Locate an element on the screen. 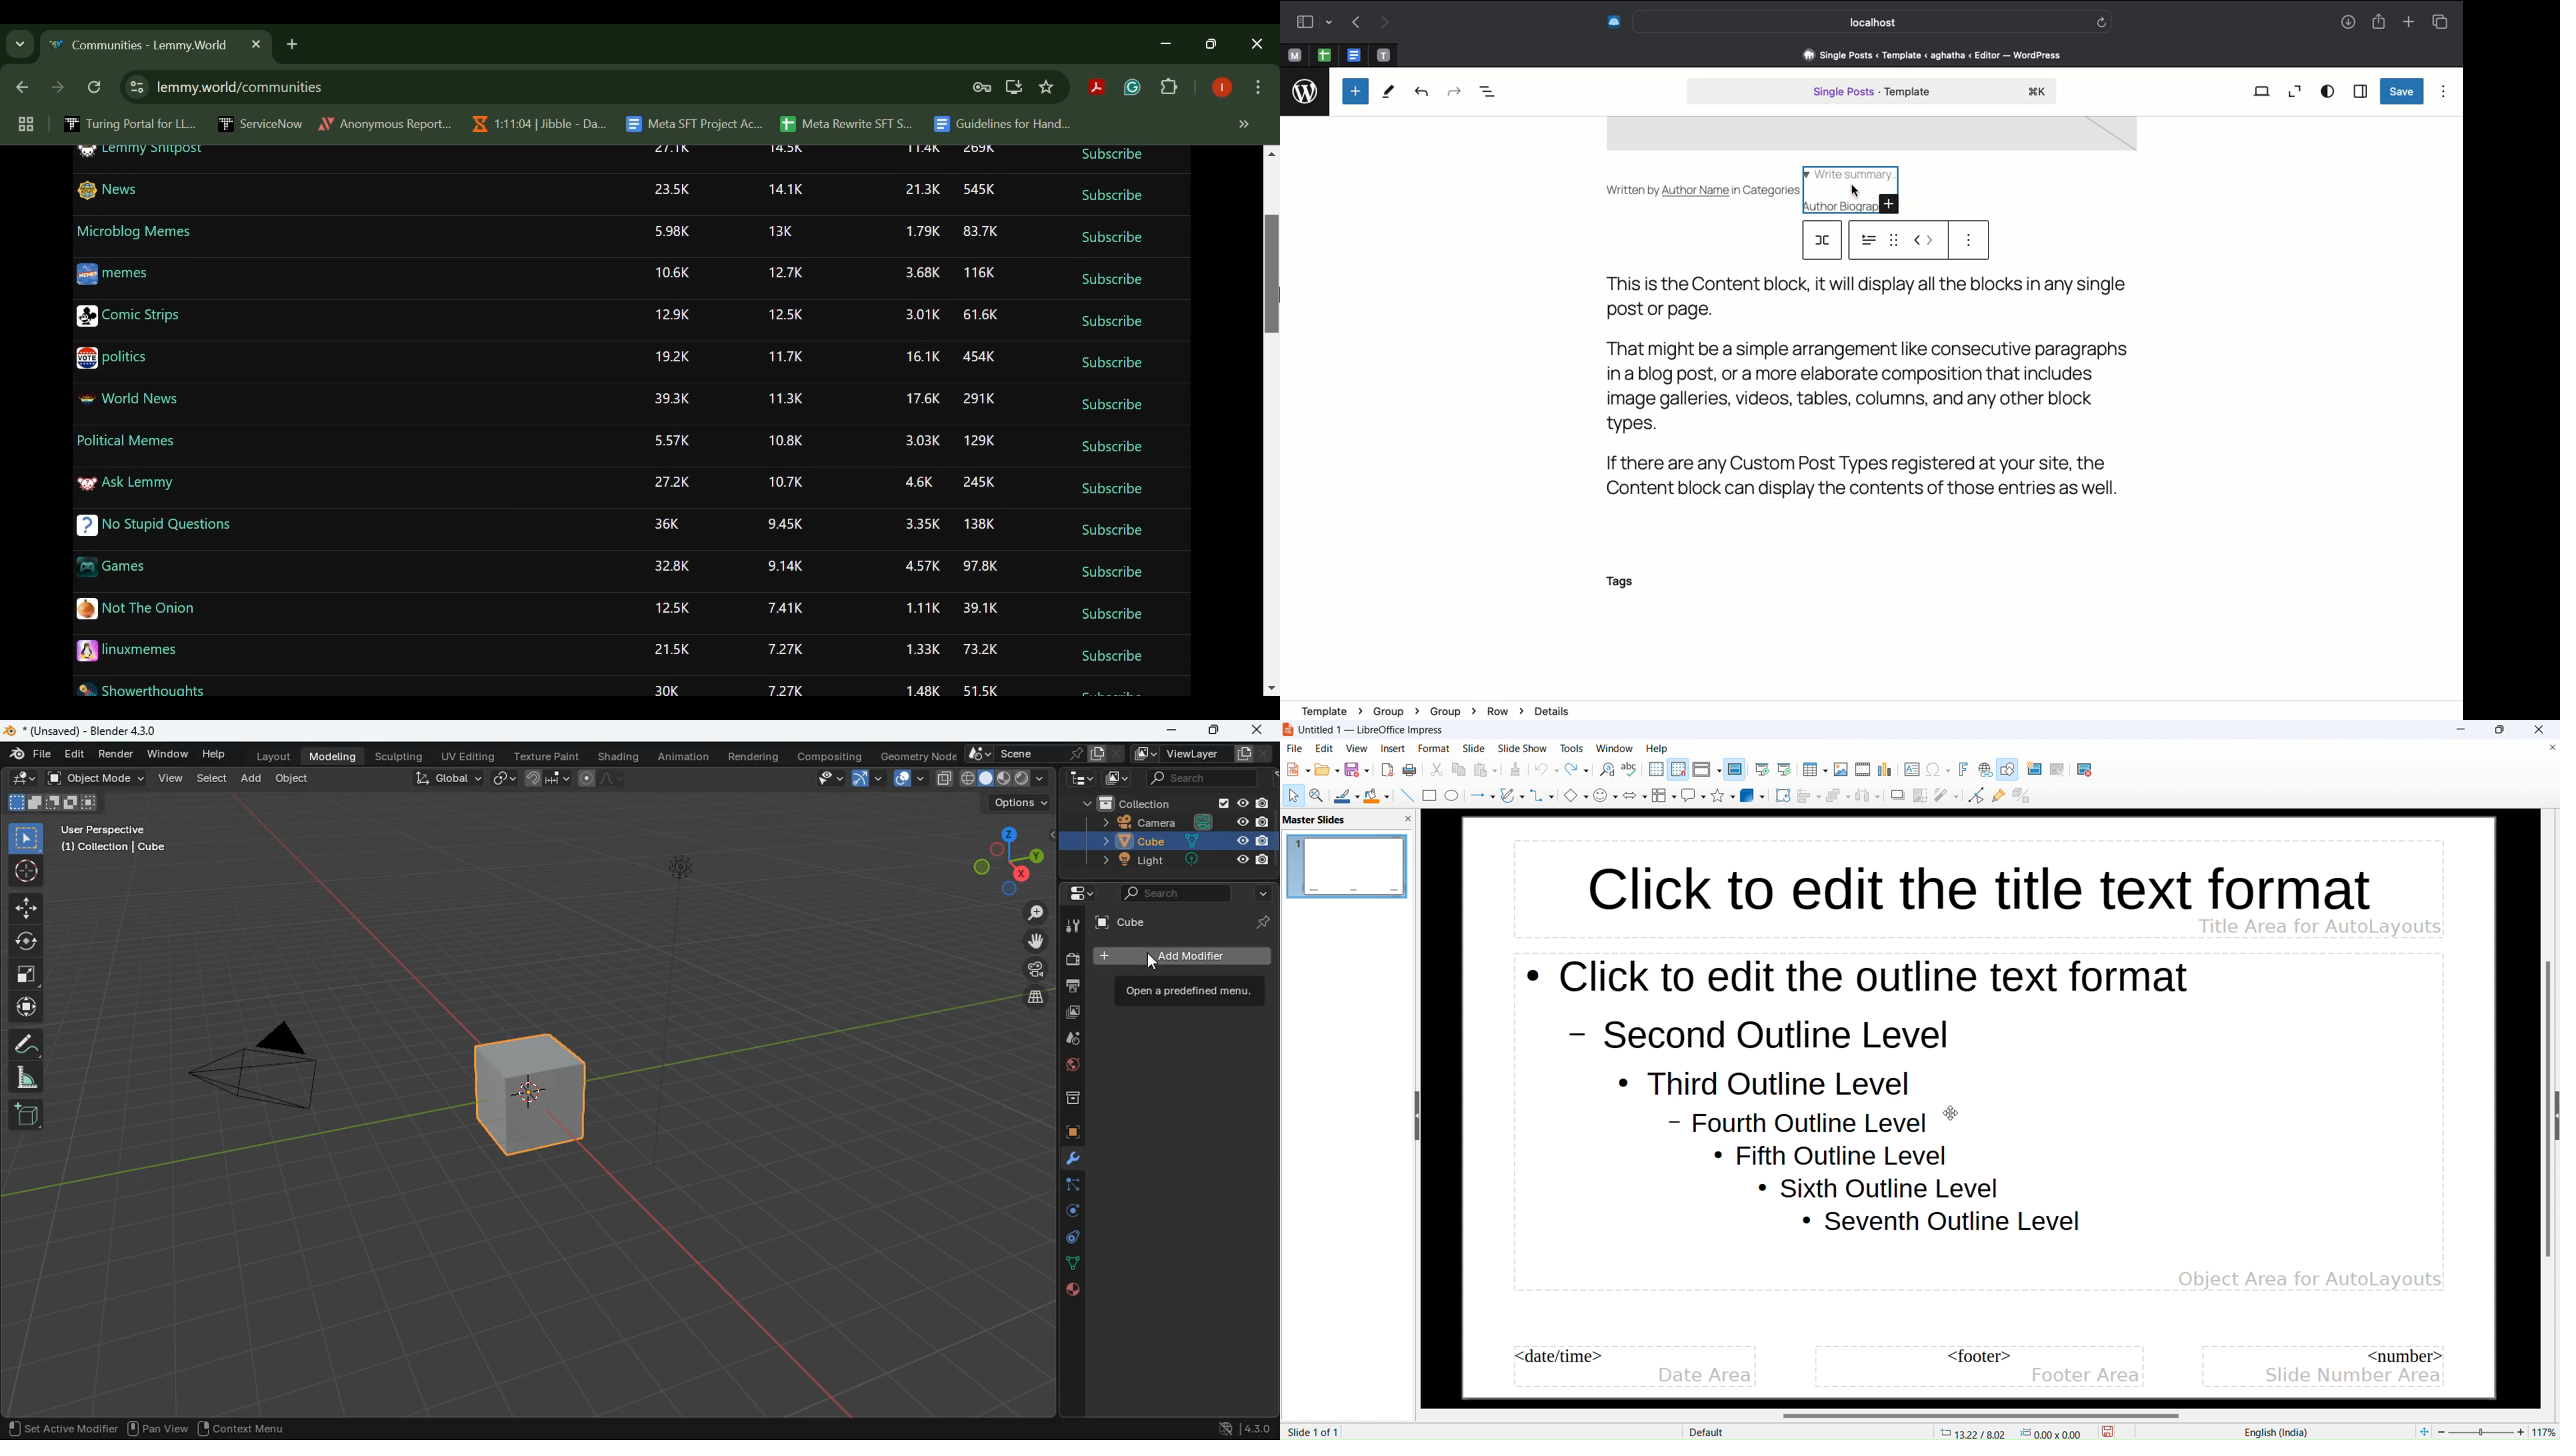 The width and height of the screenshot is (2576, 1456). global is located at coordinates (450, 778).